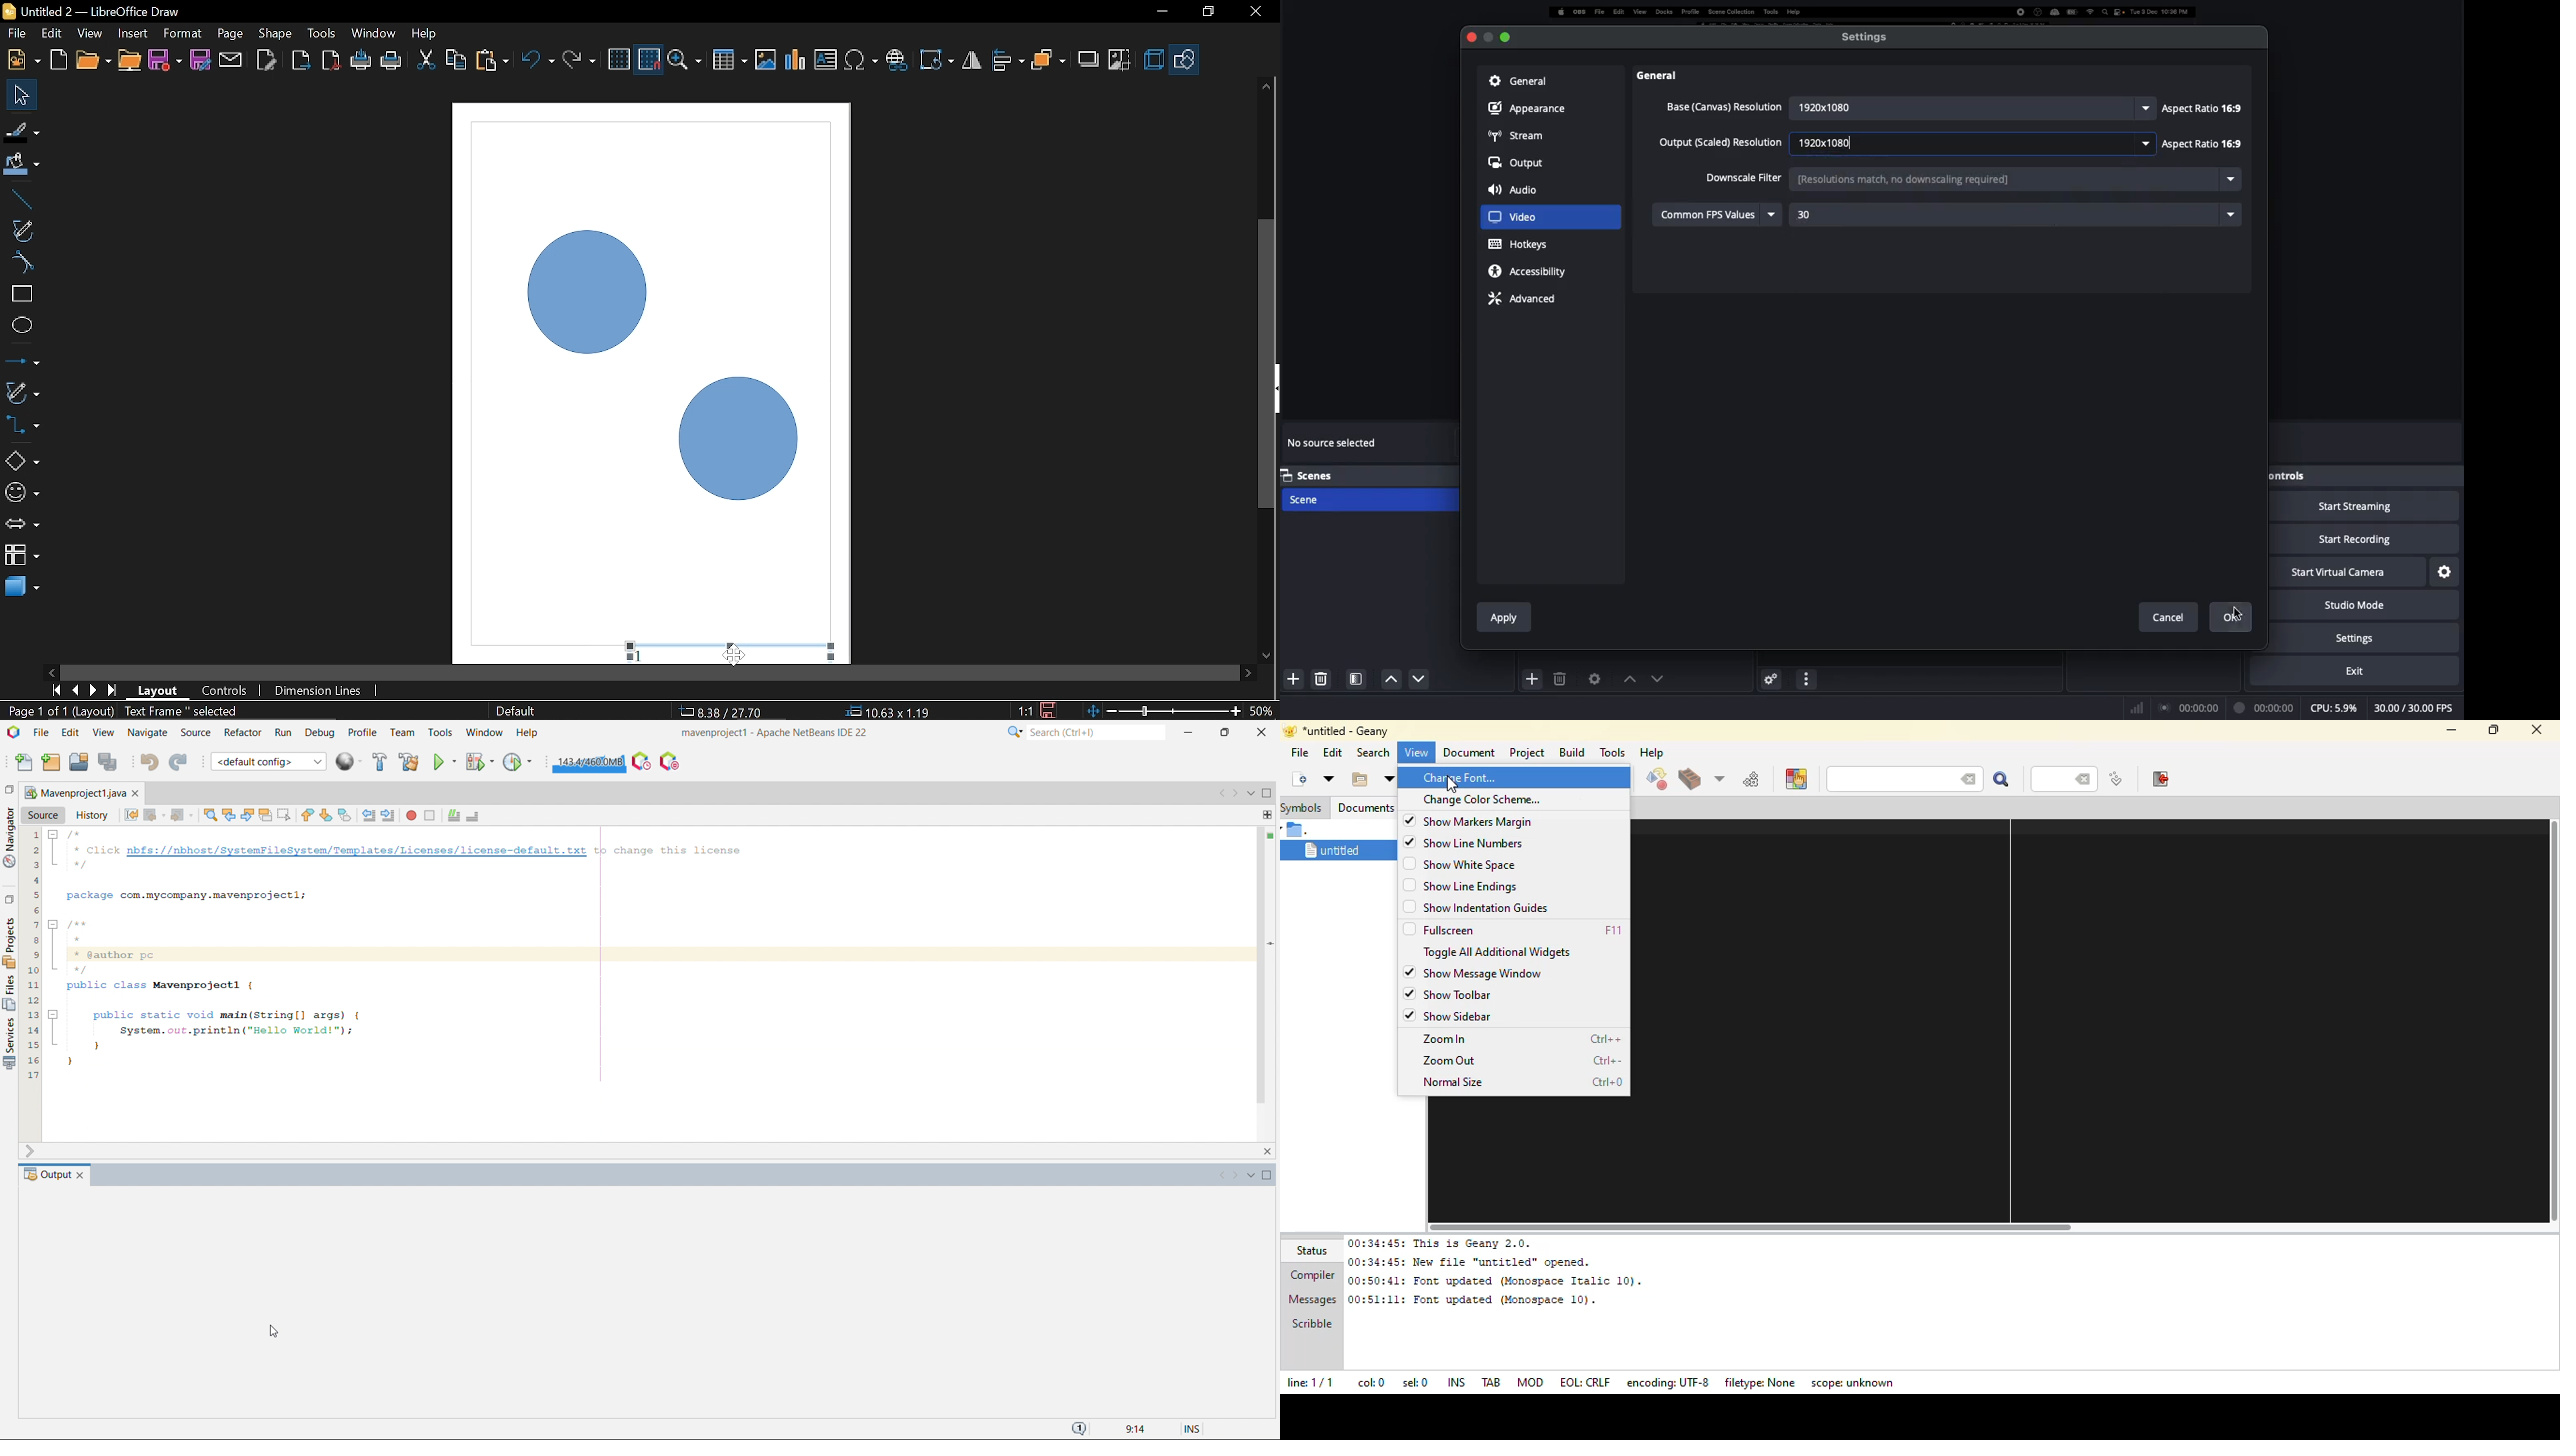 The height and width of the screenshot is (1456, 2576). Describe the element at coordinates (1852, 216) in the screenshot. I see `30` at that location.